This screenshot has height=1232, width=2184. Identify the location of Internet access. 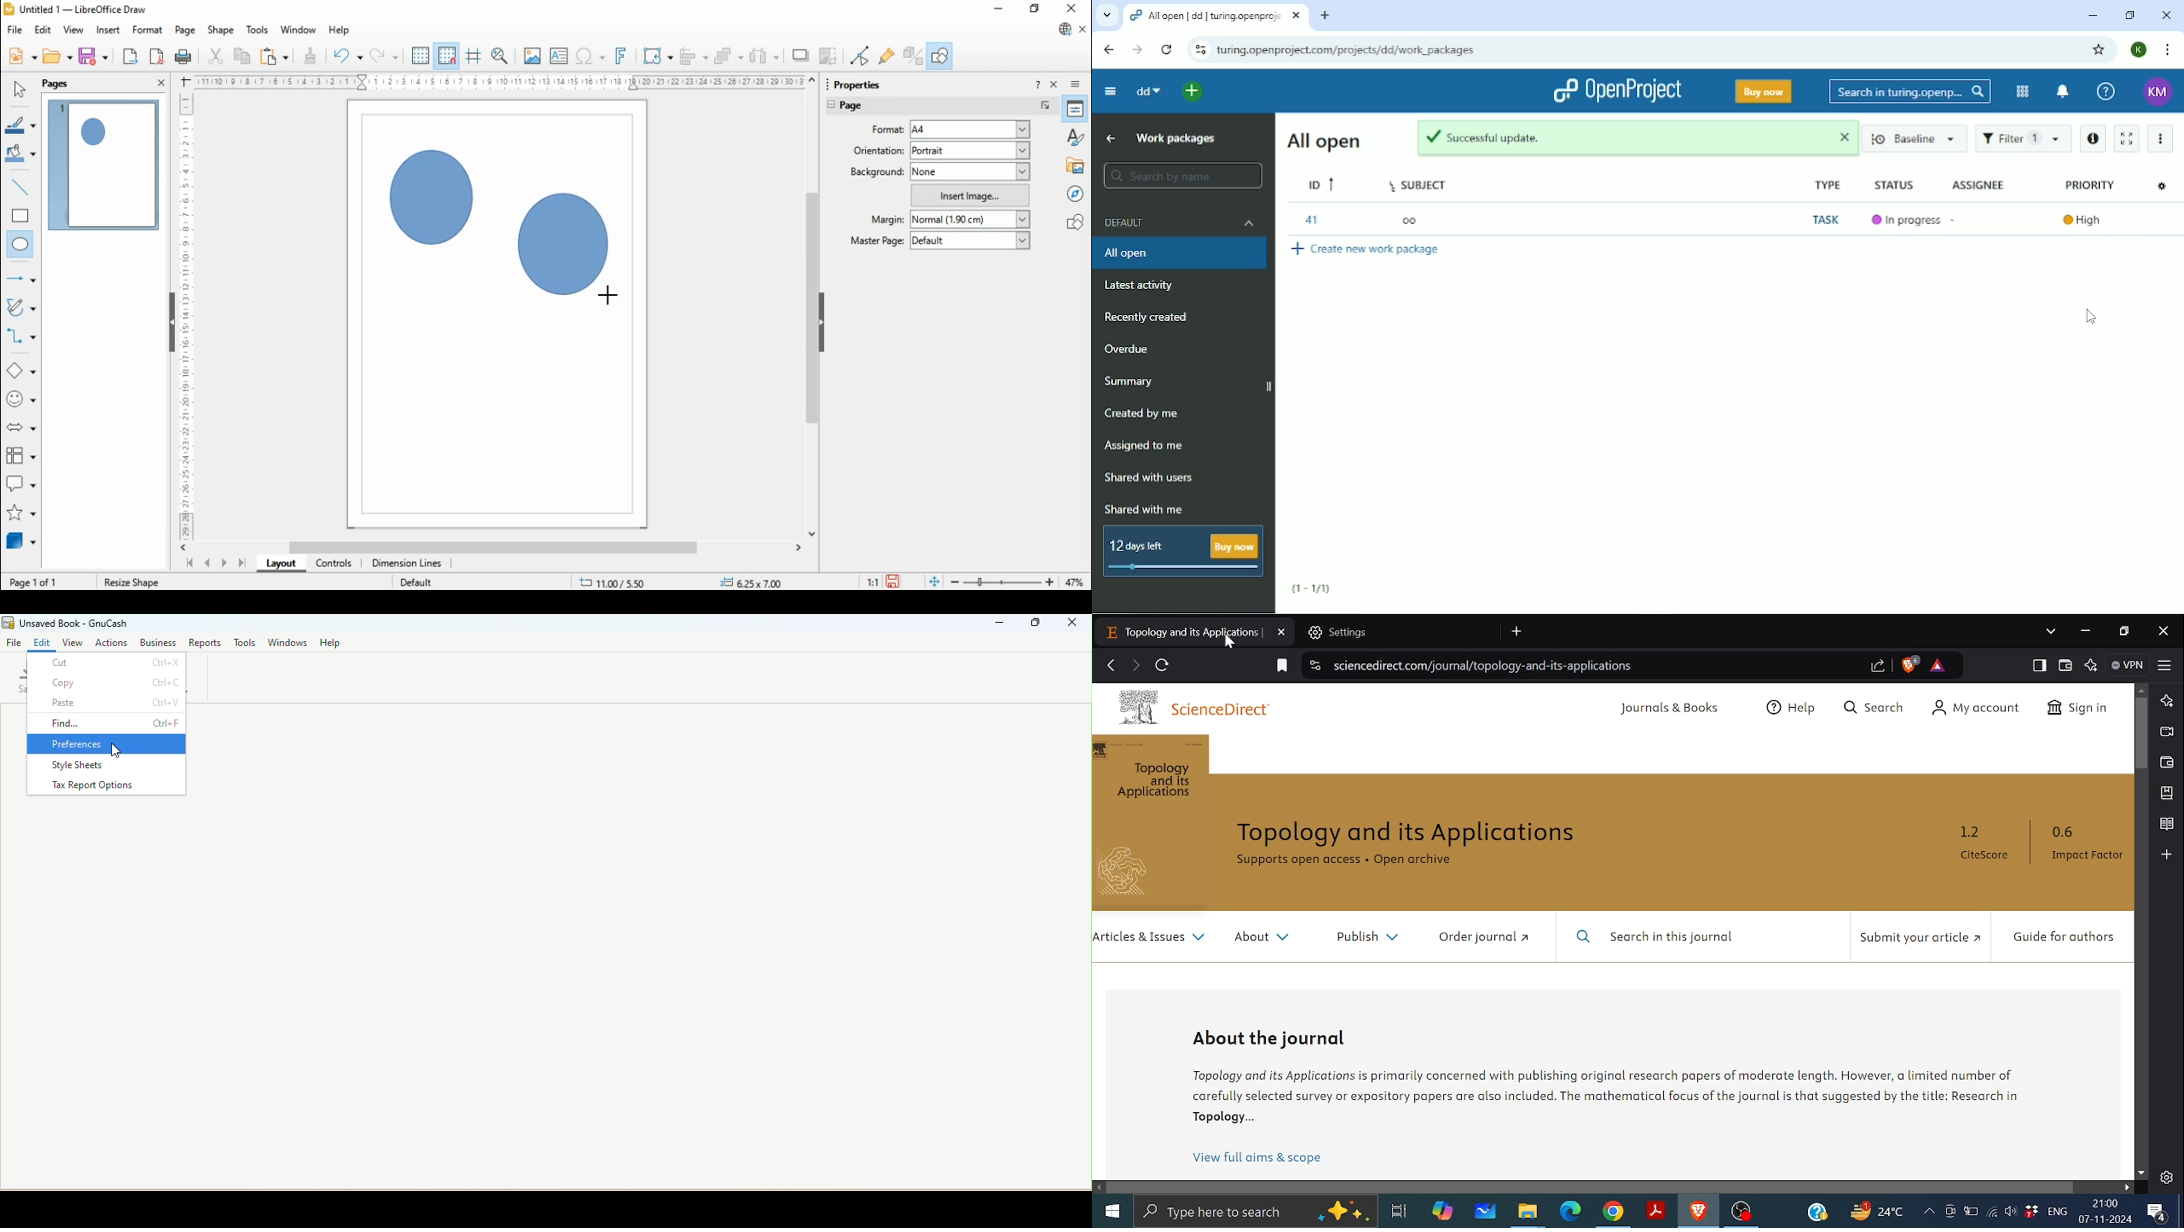
(1994, 1213).